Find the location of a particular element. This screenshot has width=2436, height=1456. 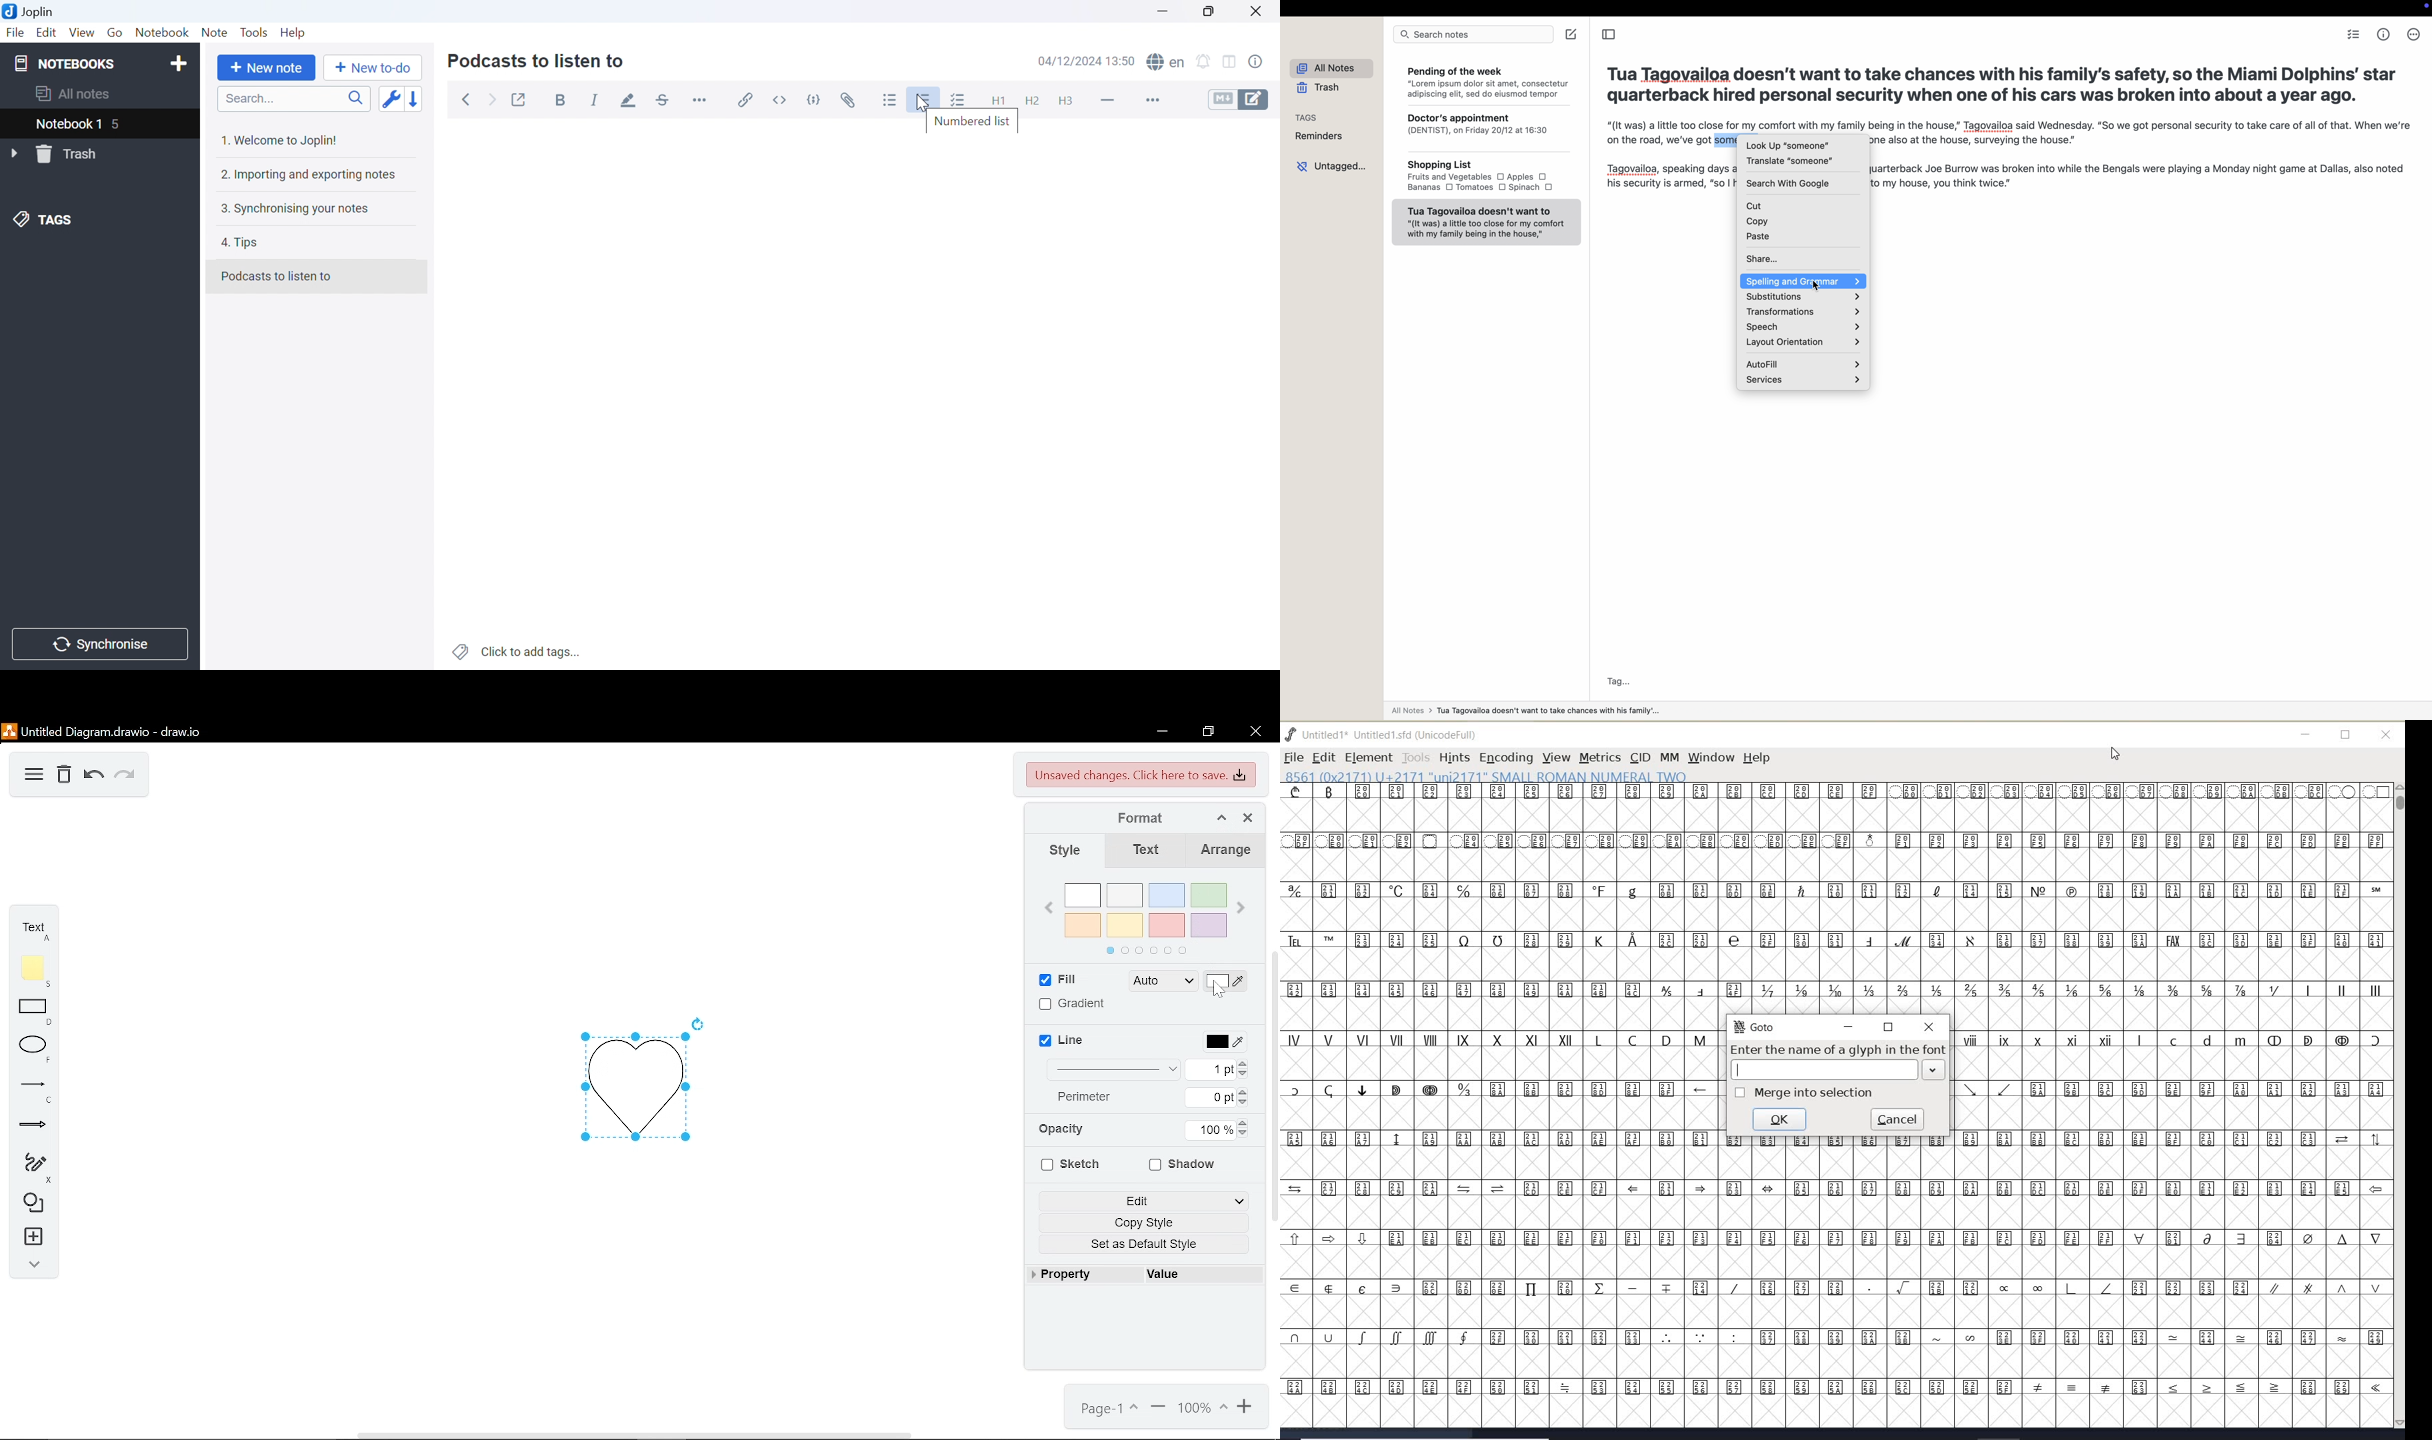

Checkbox list is located at coordinates (959, 100).